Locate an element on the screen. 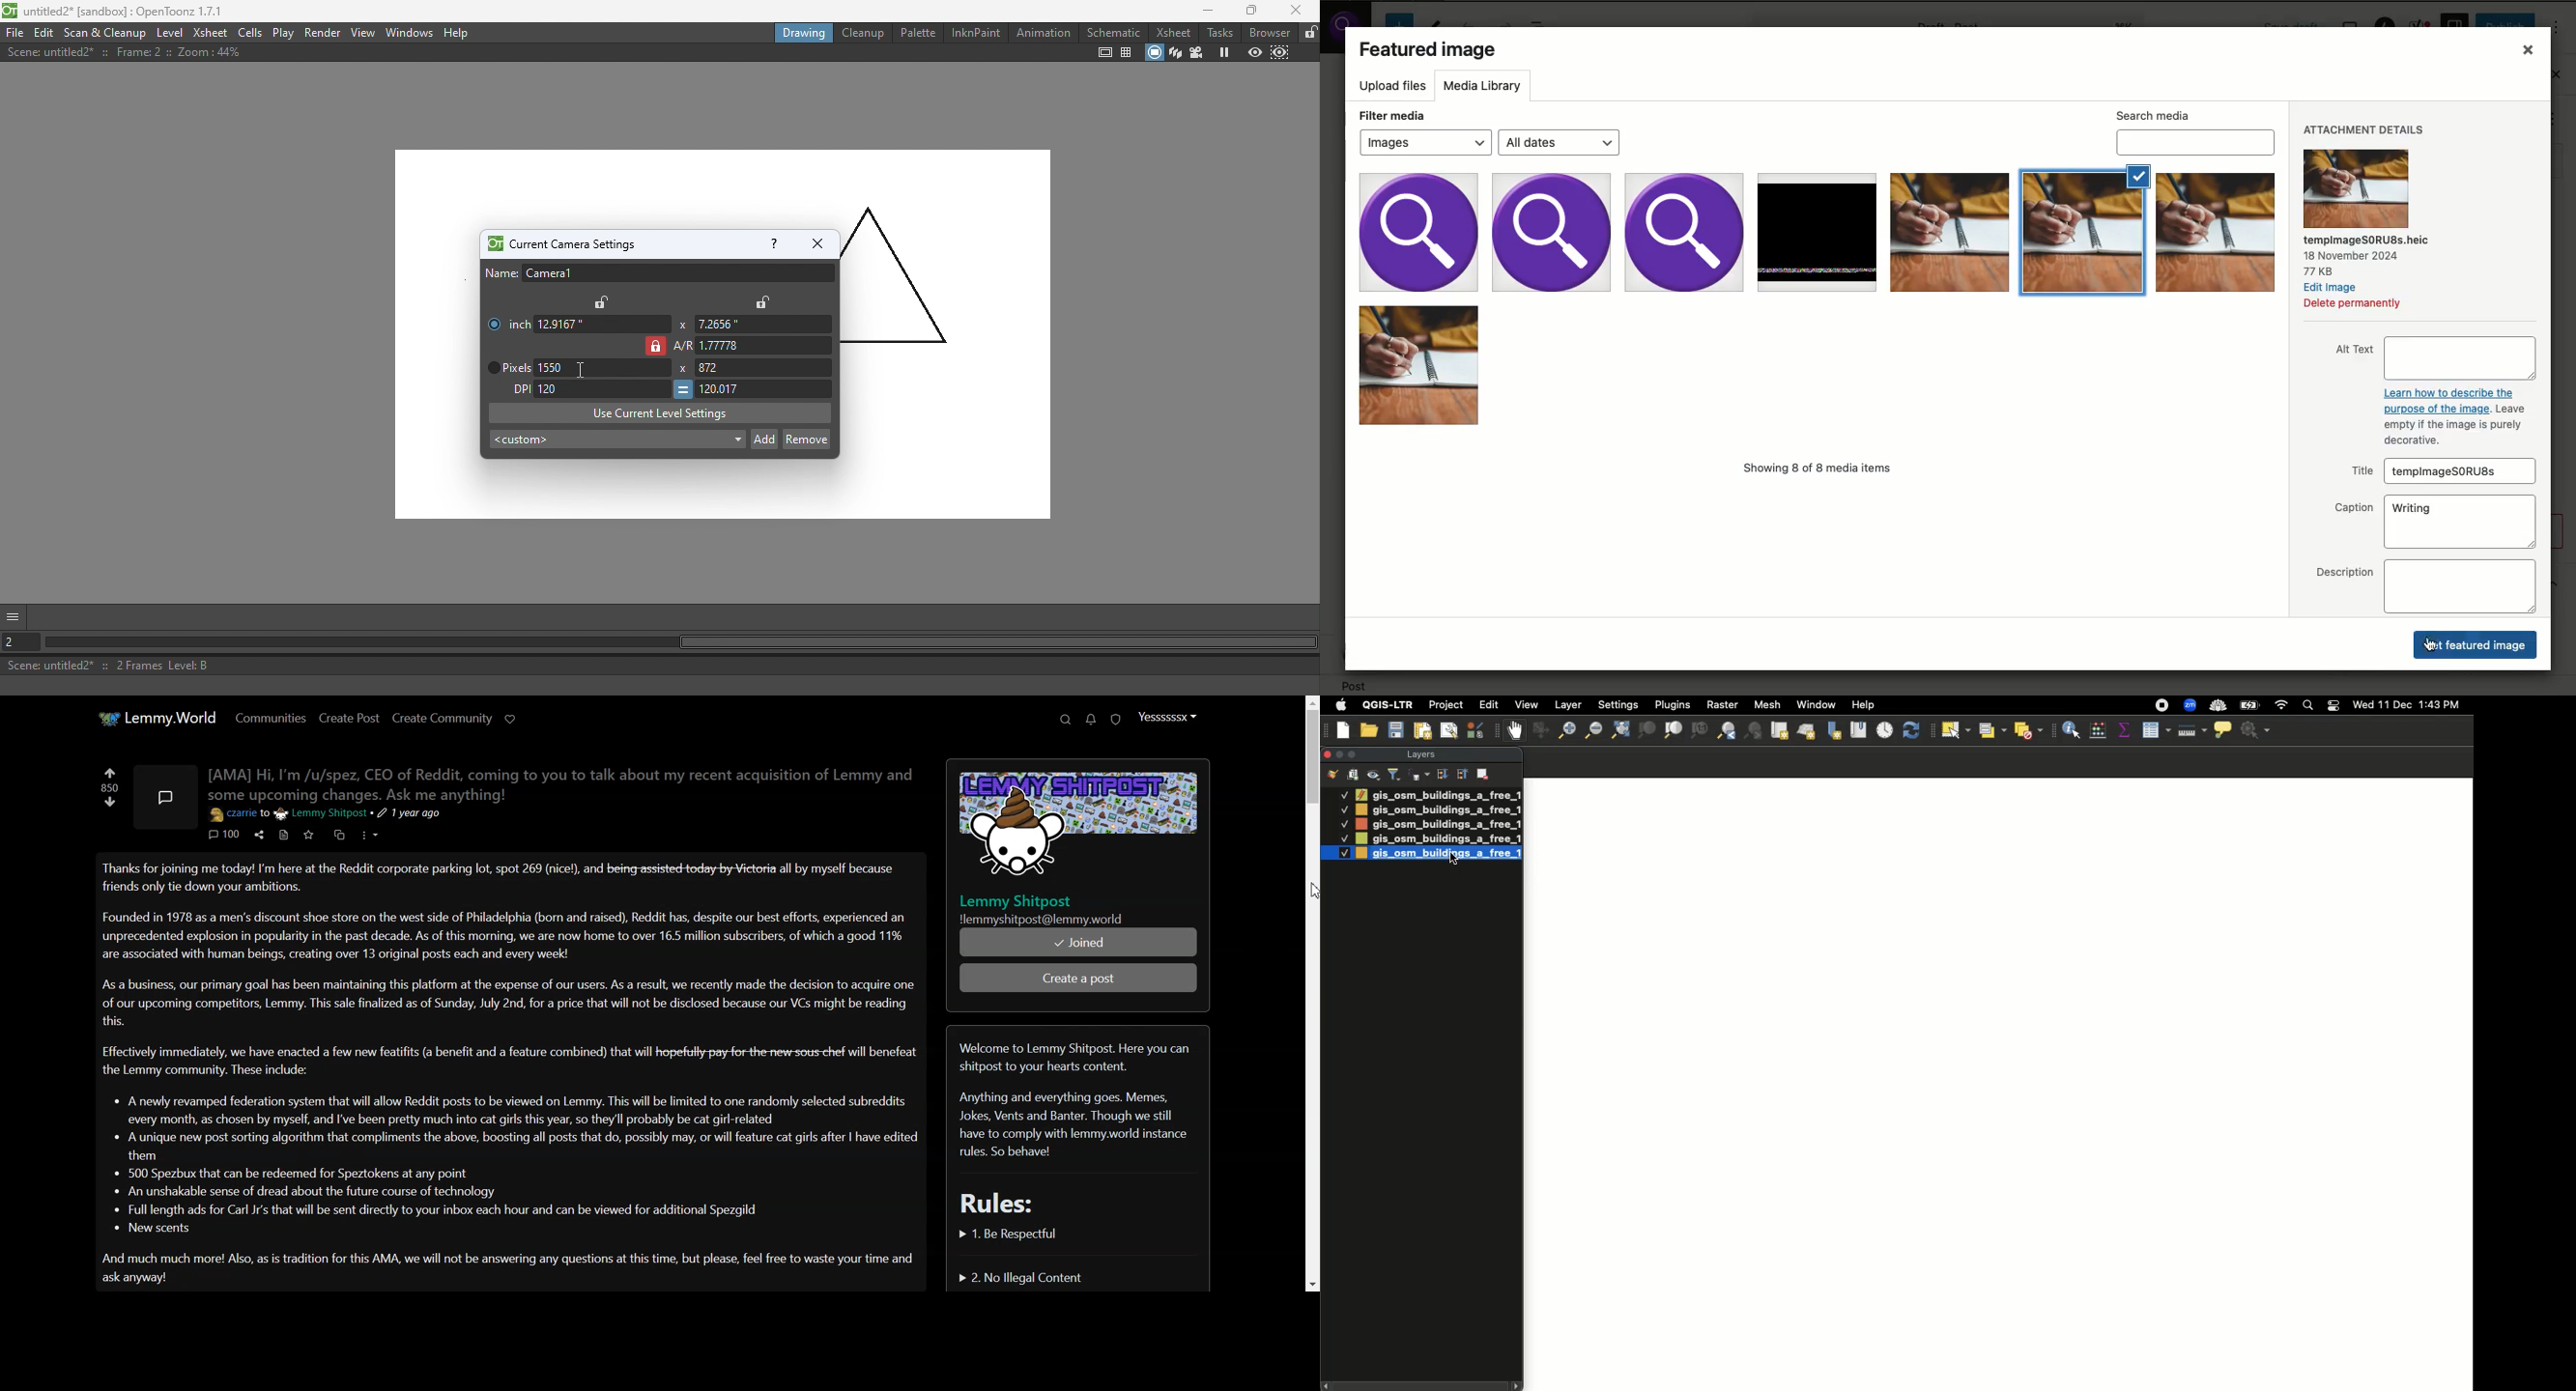  Preview is located at coordinates (1253, 52).